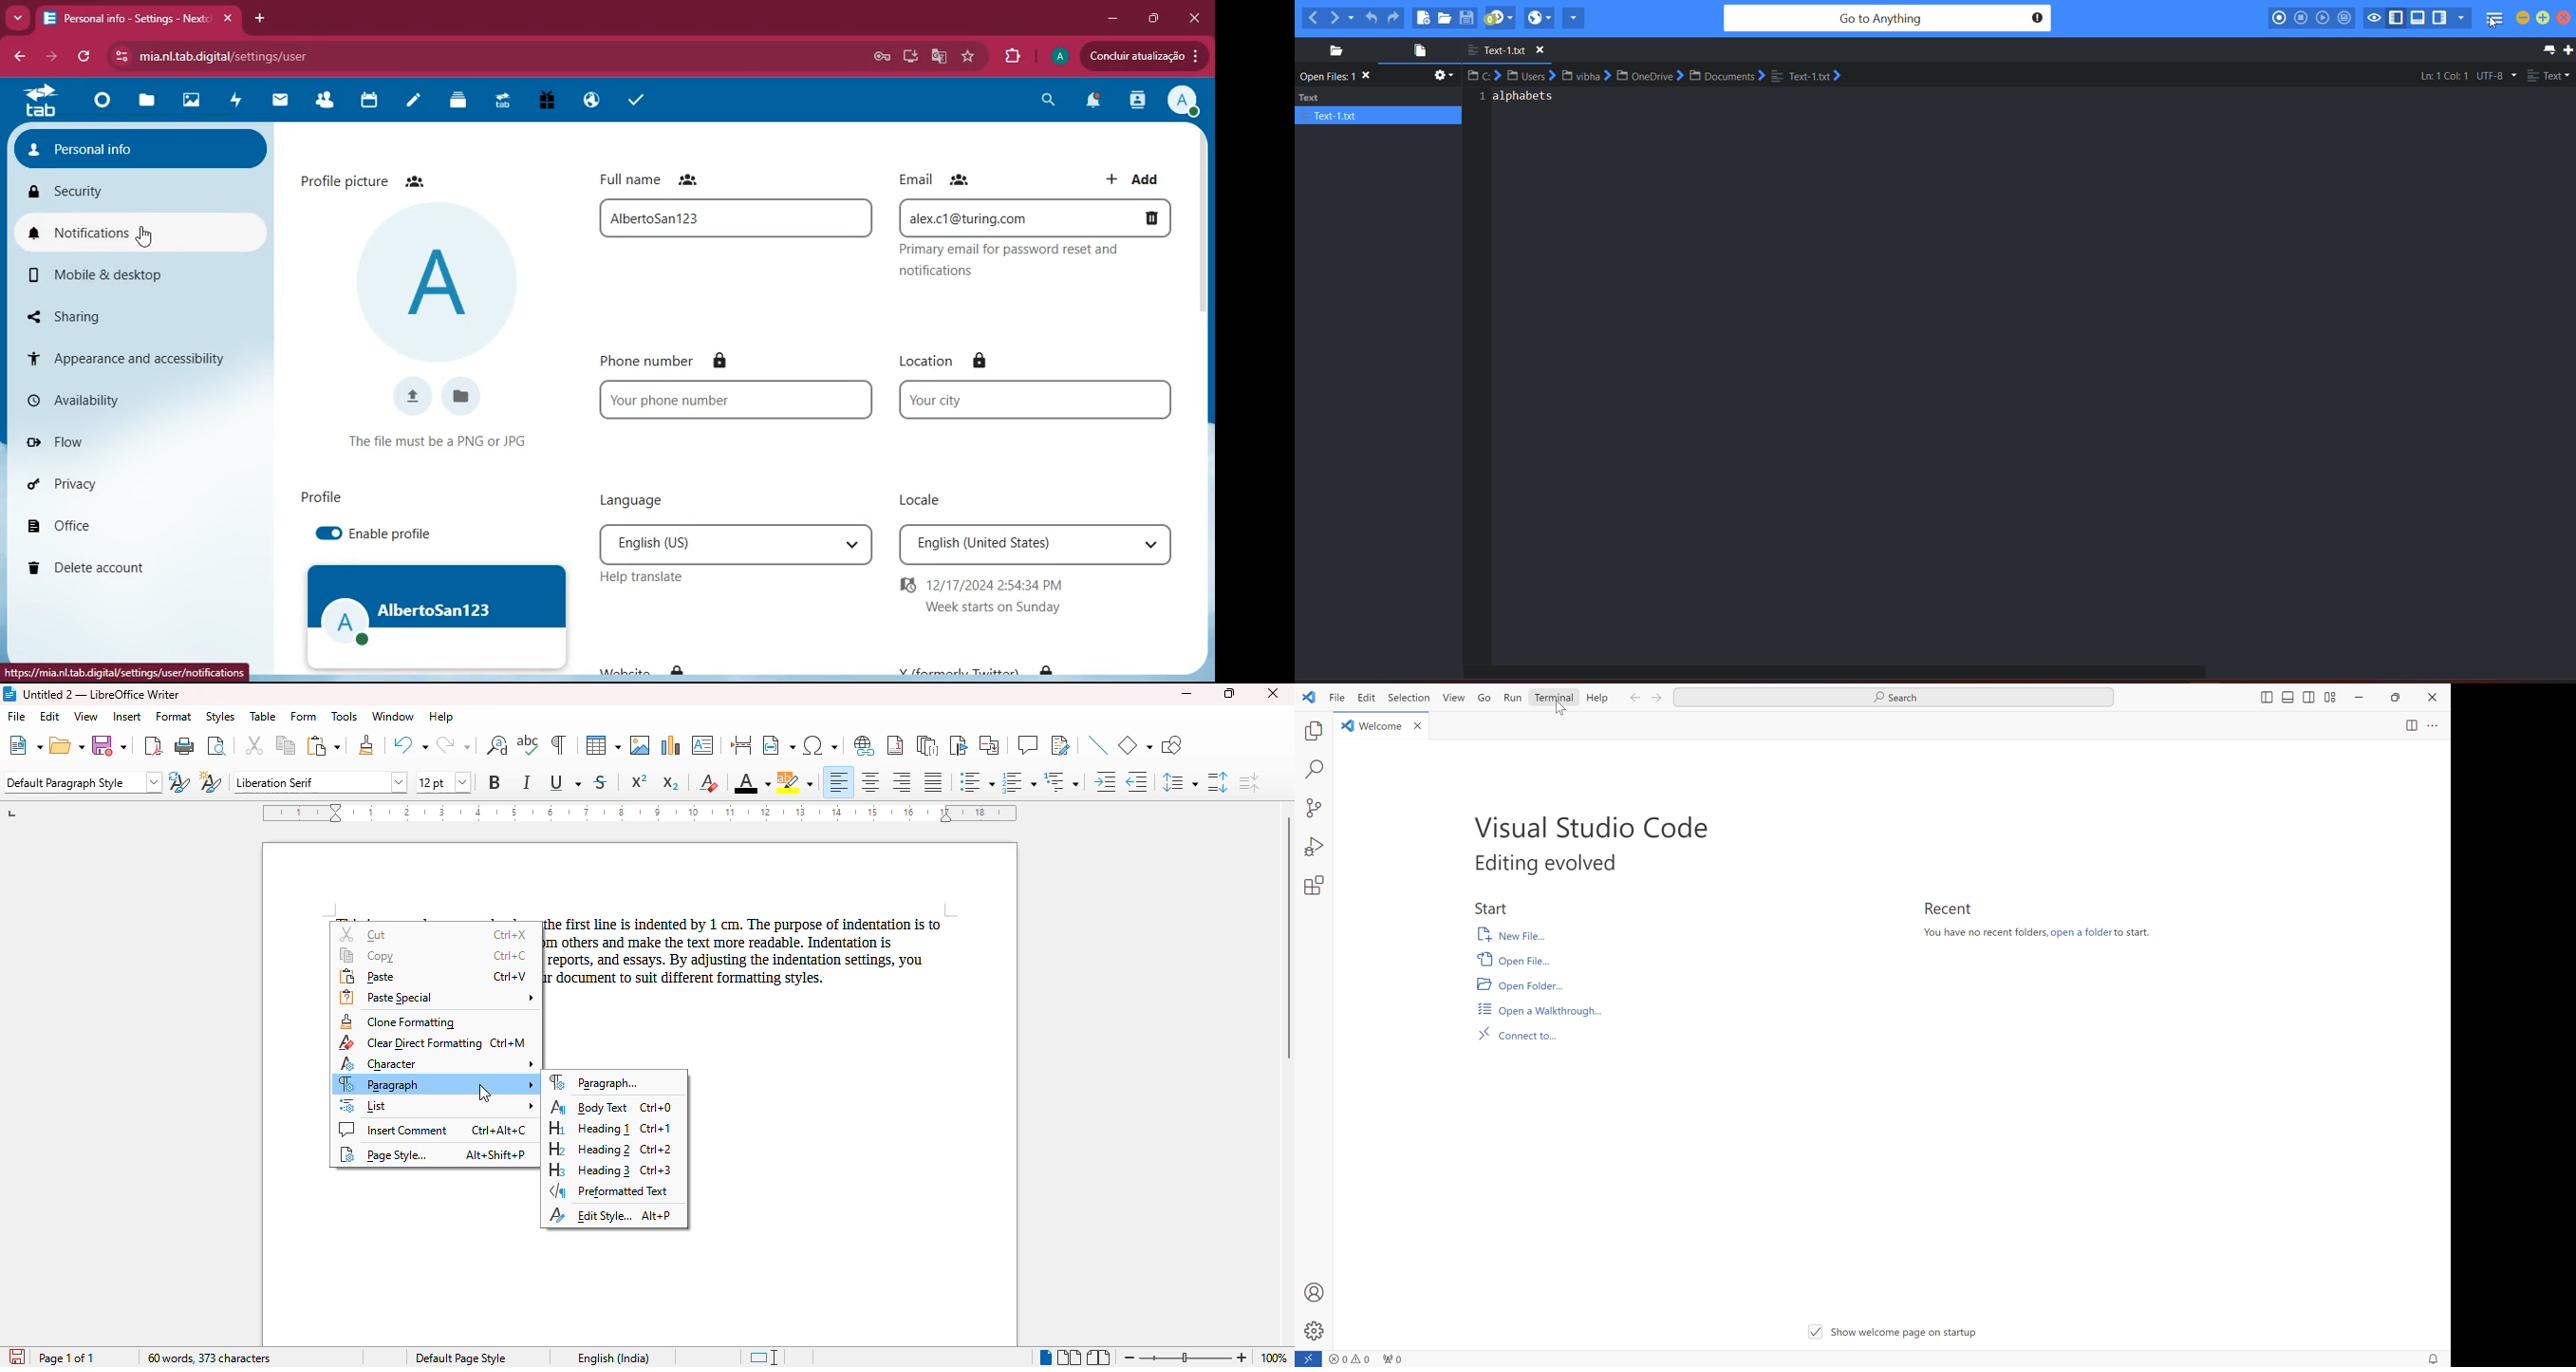  I want to click on search, so click(1316, 769).